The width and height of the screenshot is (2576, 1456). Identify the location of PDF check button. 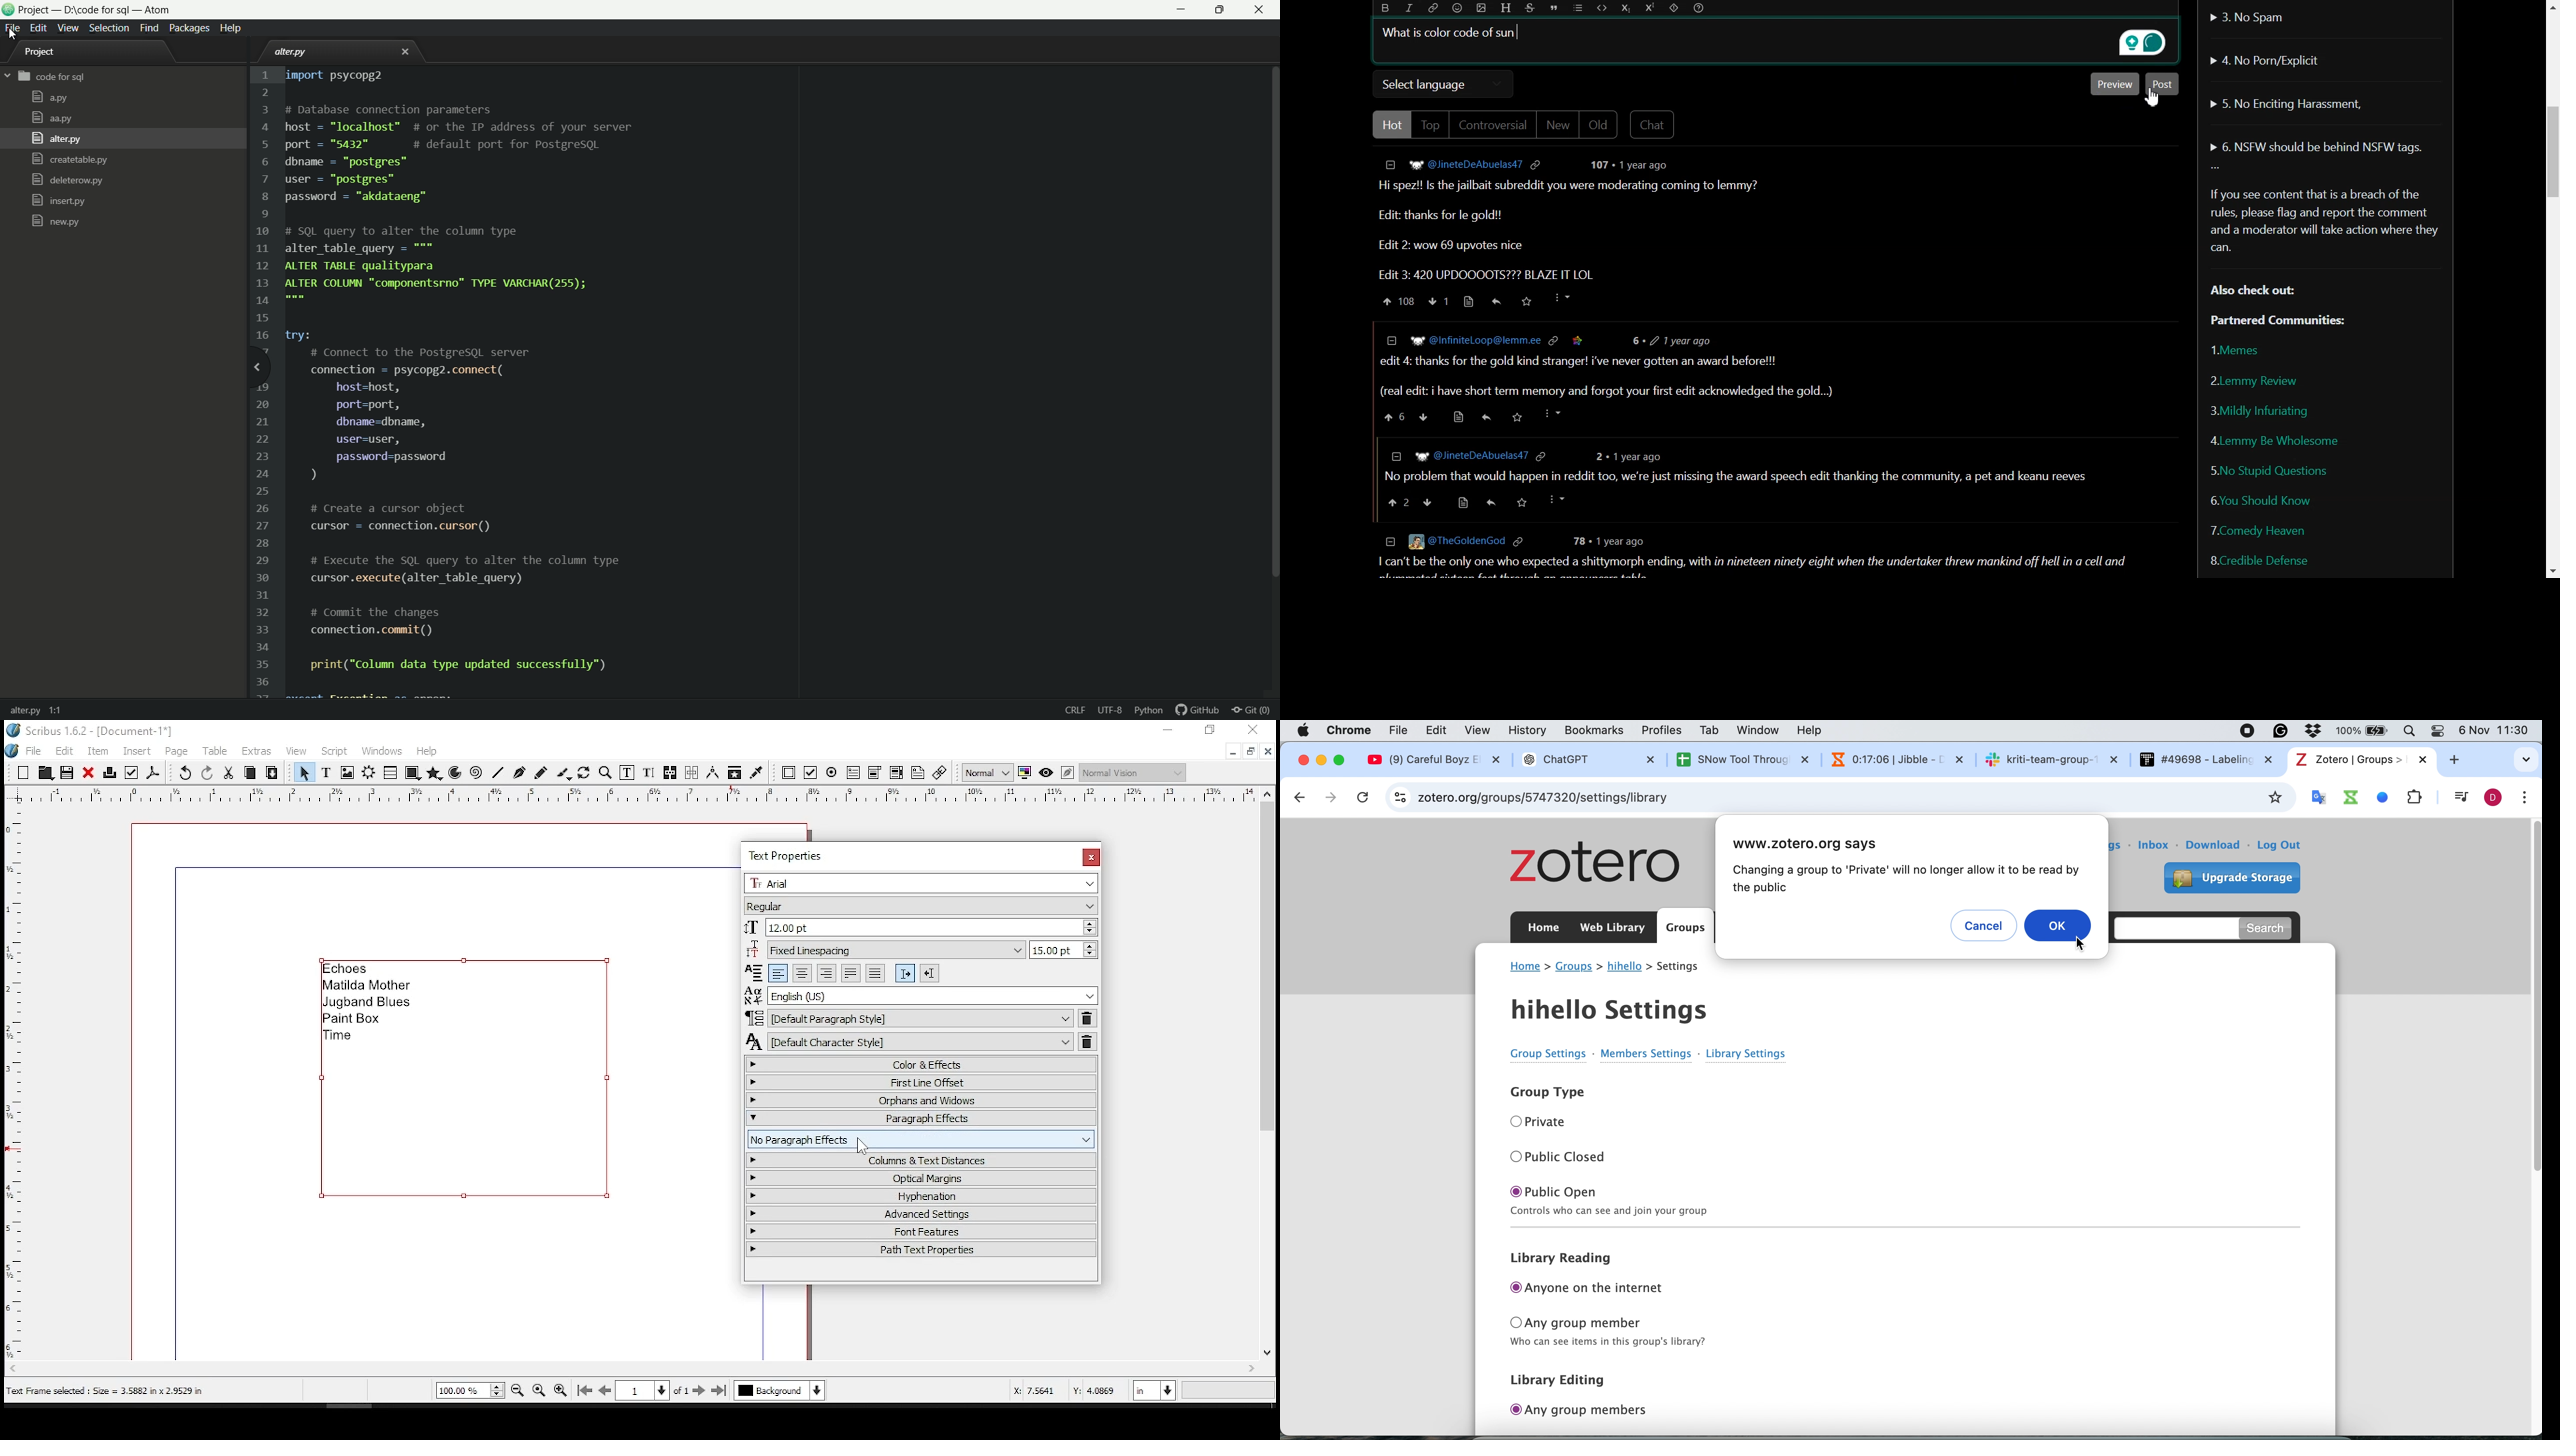
(811, 773).